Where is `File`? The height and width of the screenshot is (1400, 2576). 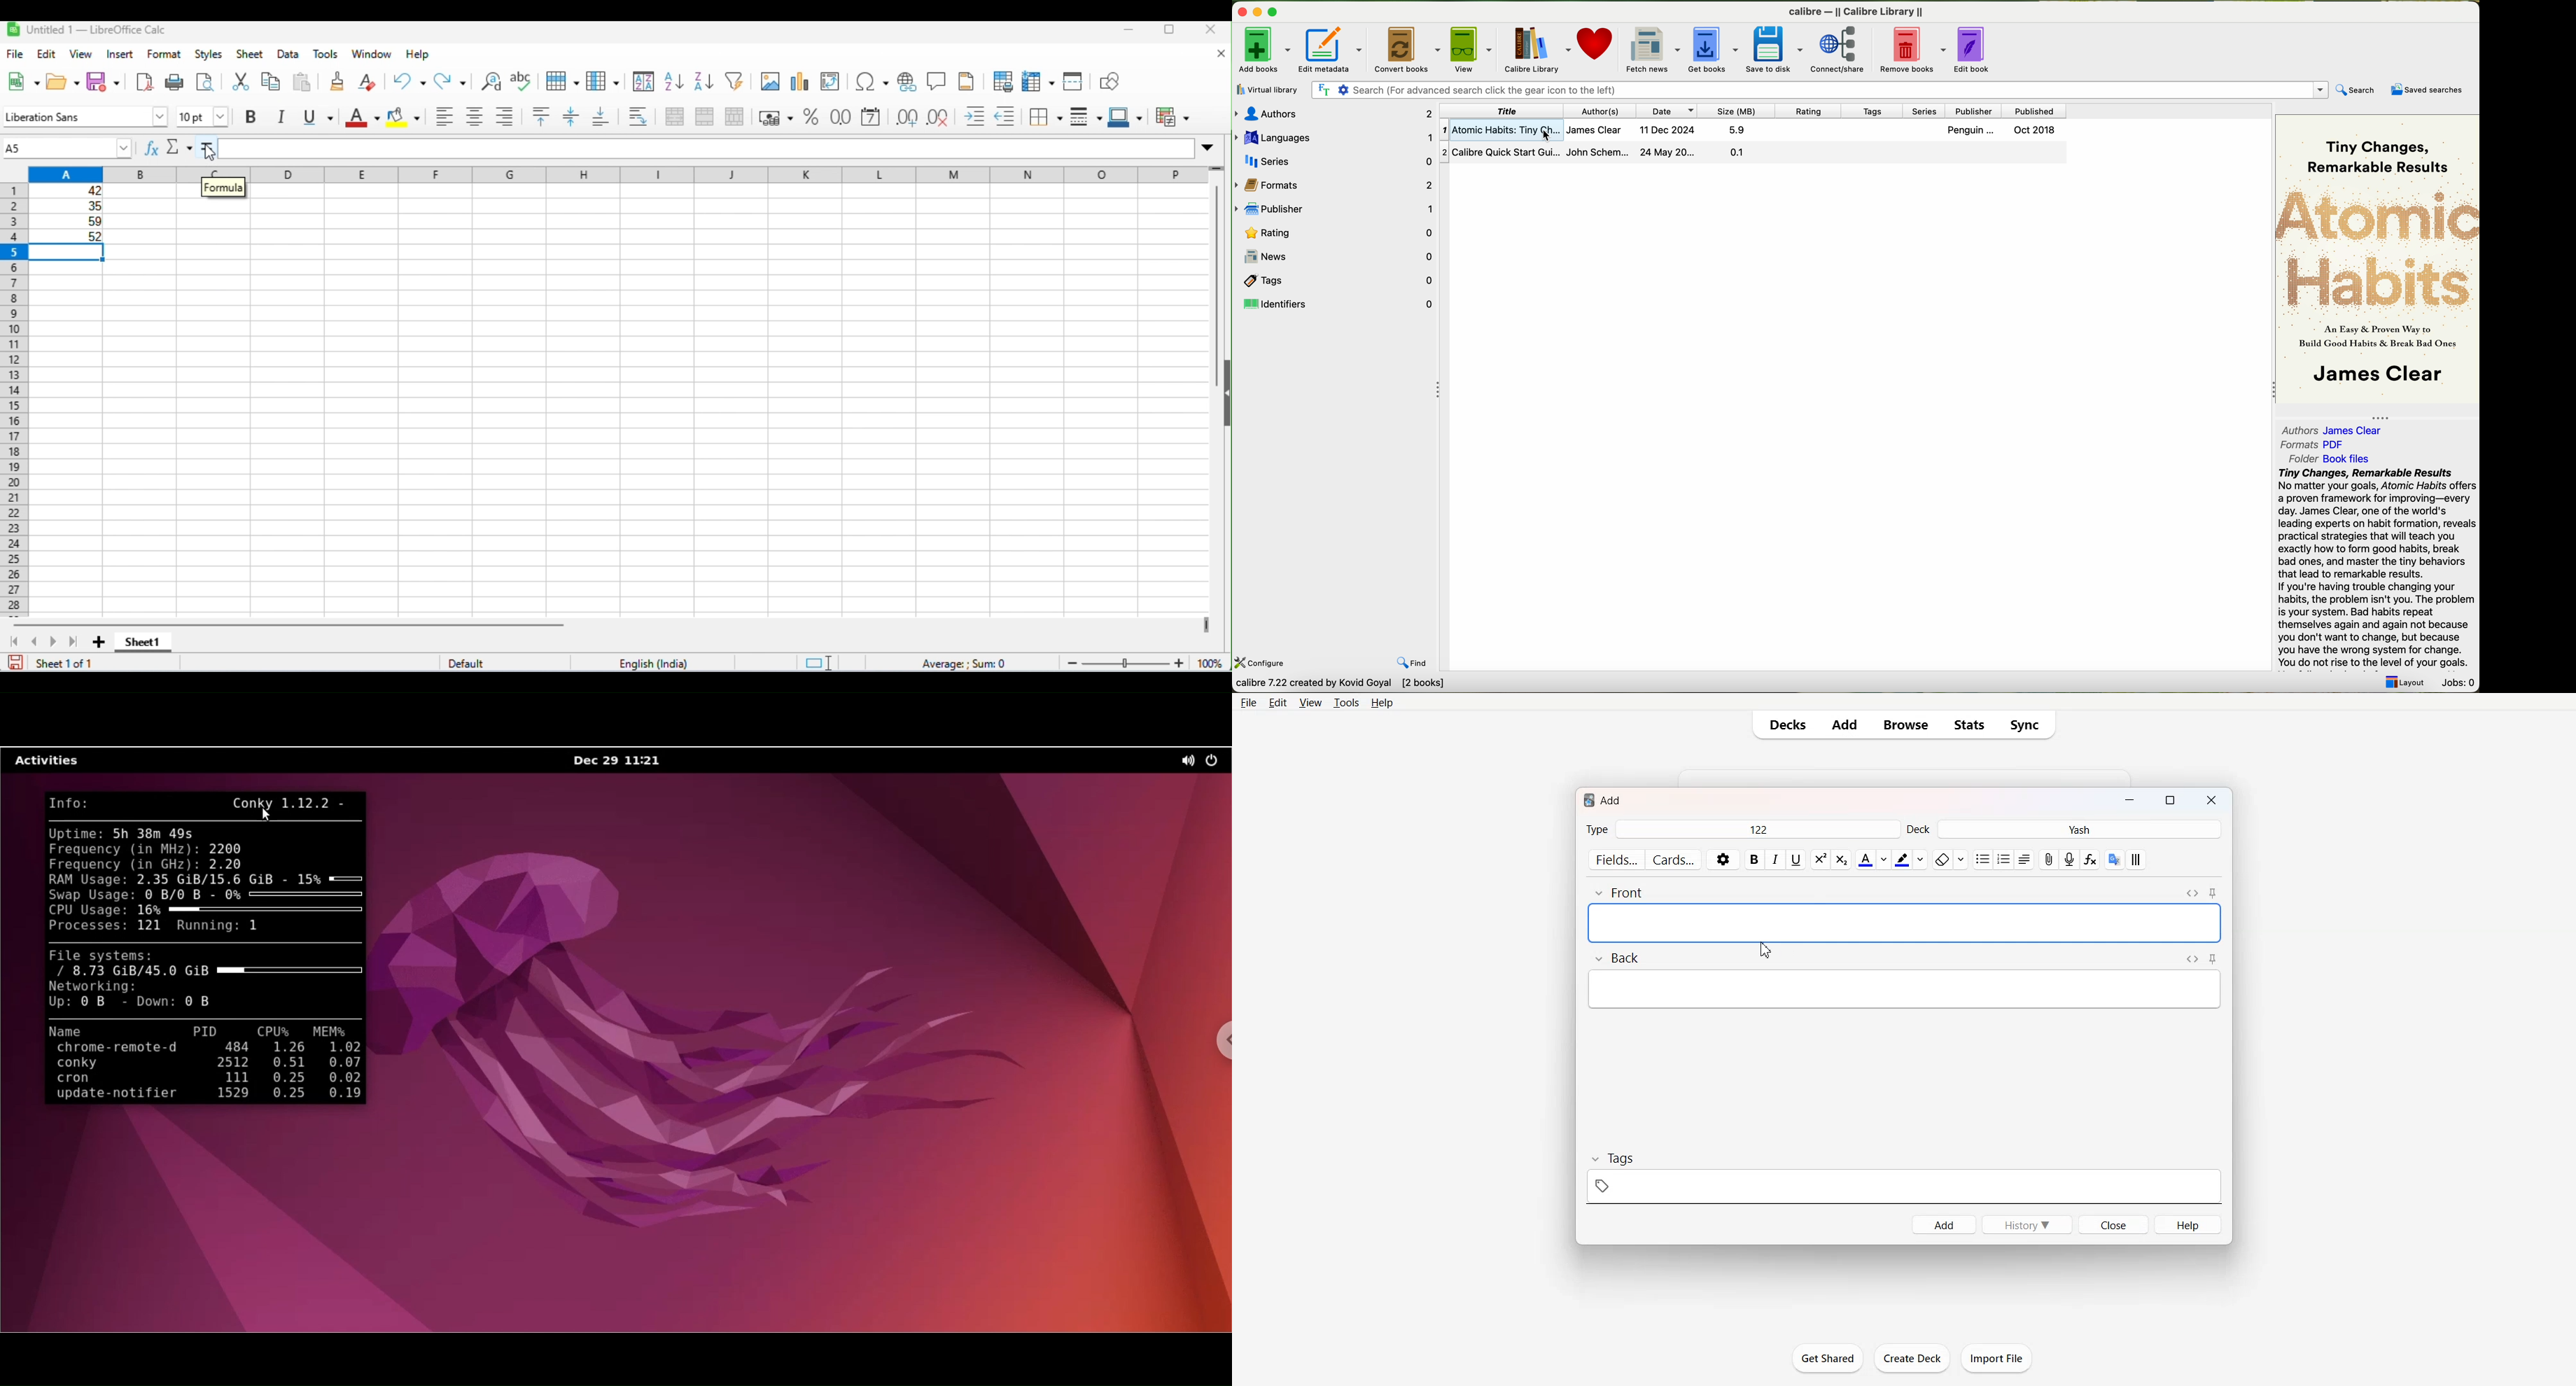
File is located at coordinates (1249, 703).